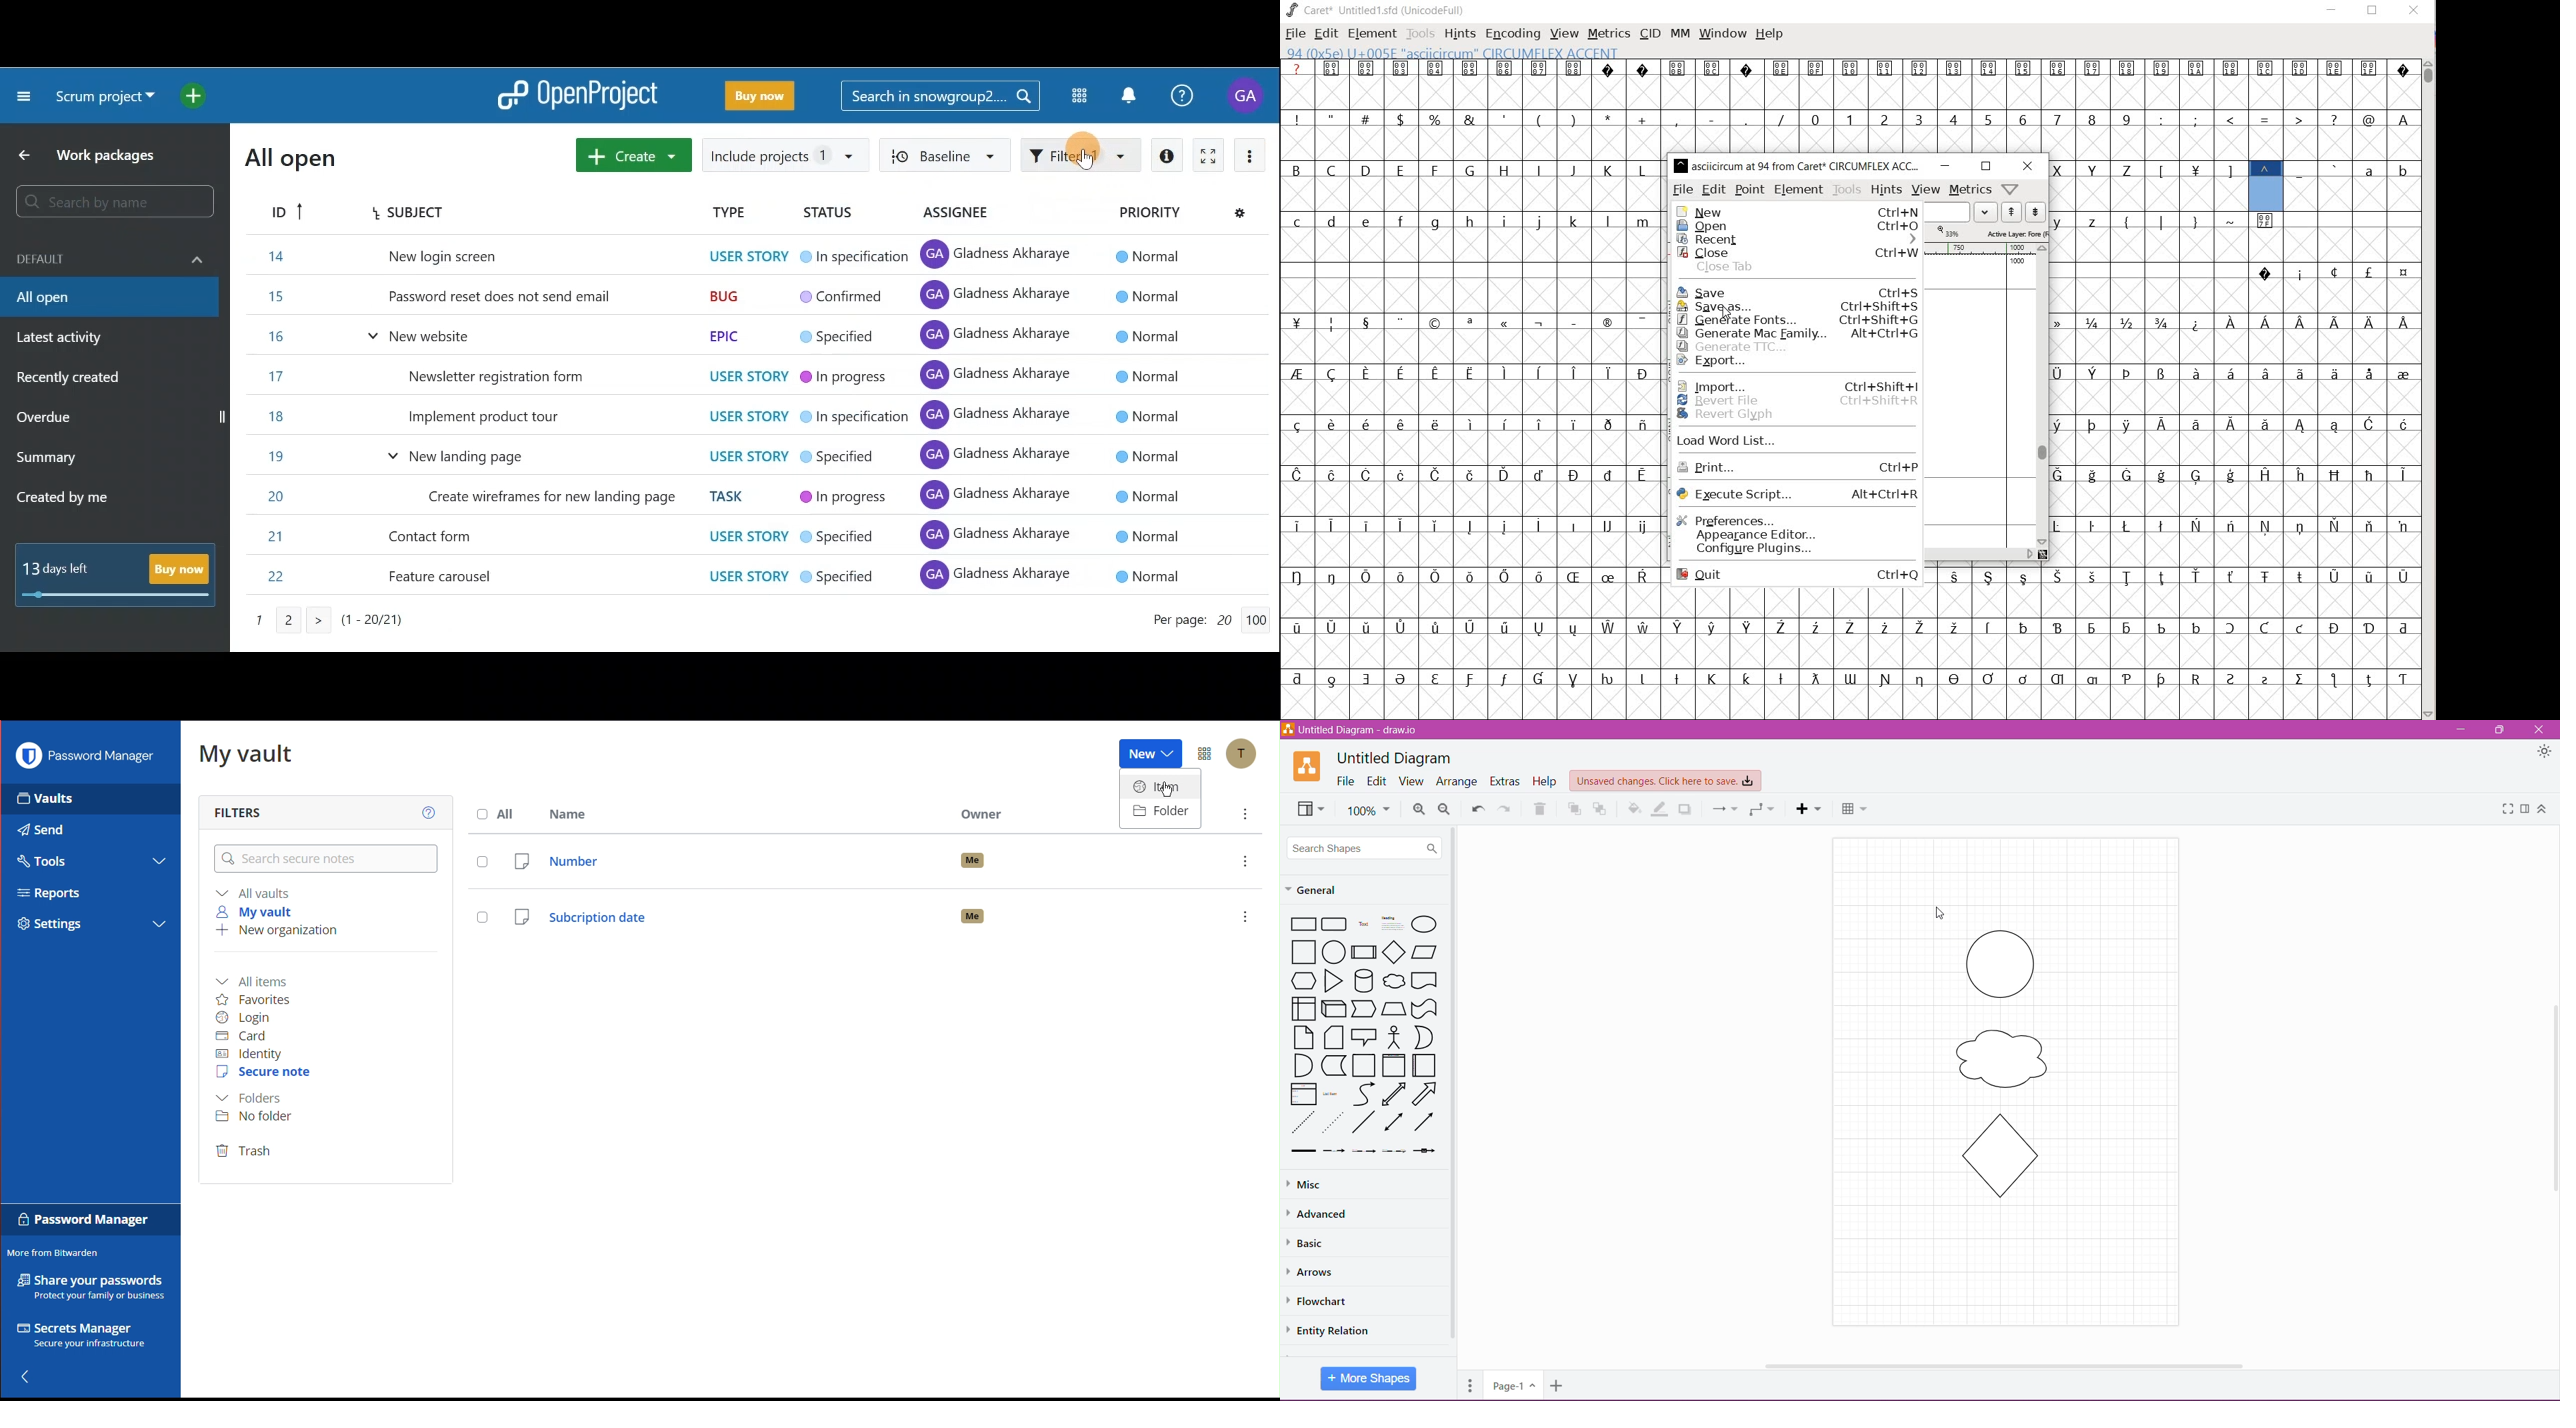  Describe the element at coordinates (1797, 293) in the screenshot. I see `save` at that location.